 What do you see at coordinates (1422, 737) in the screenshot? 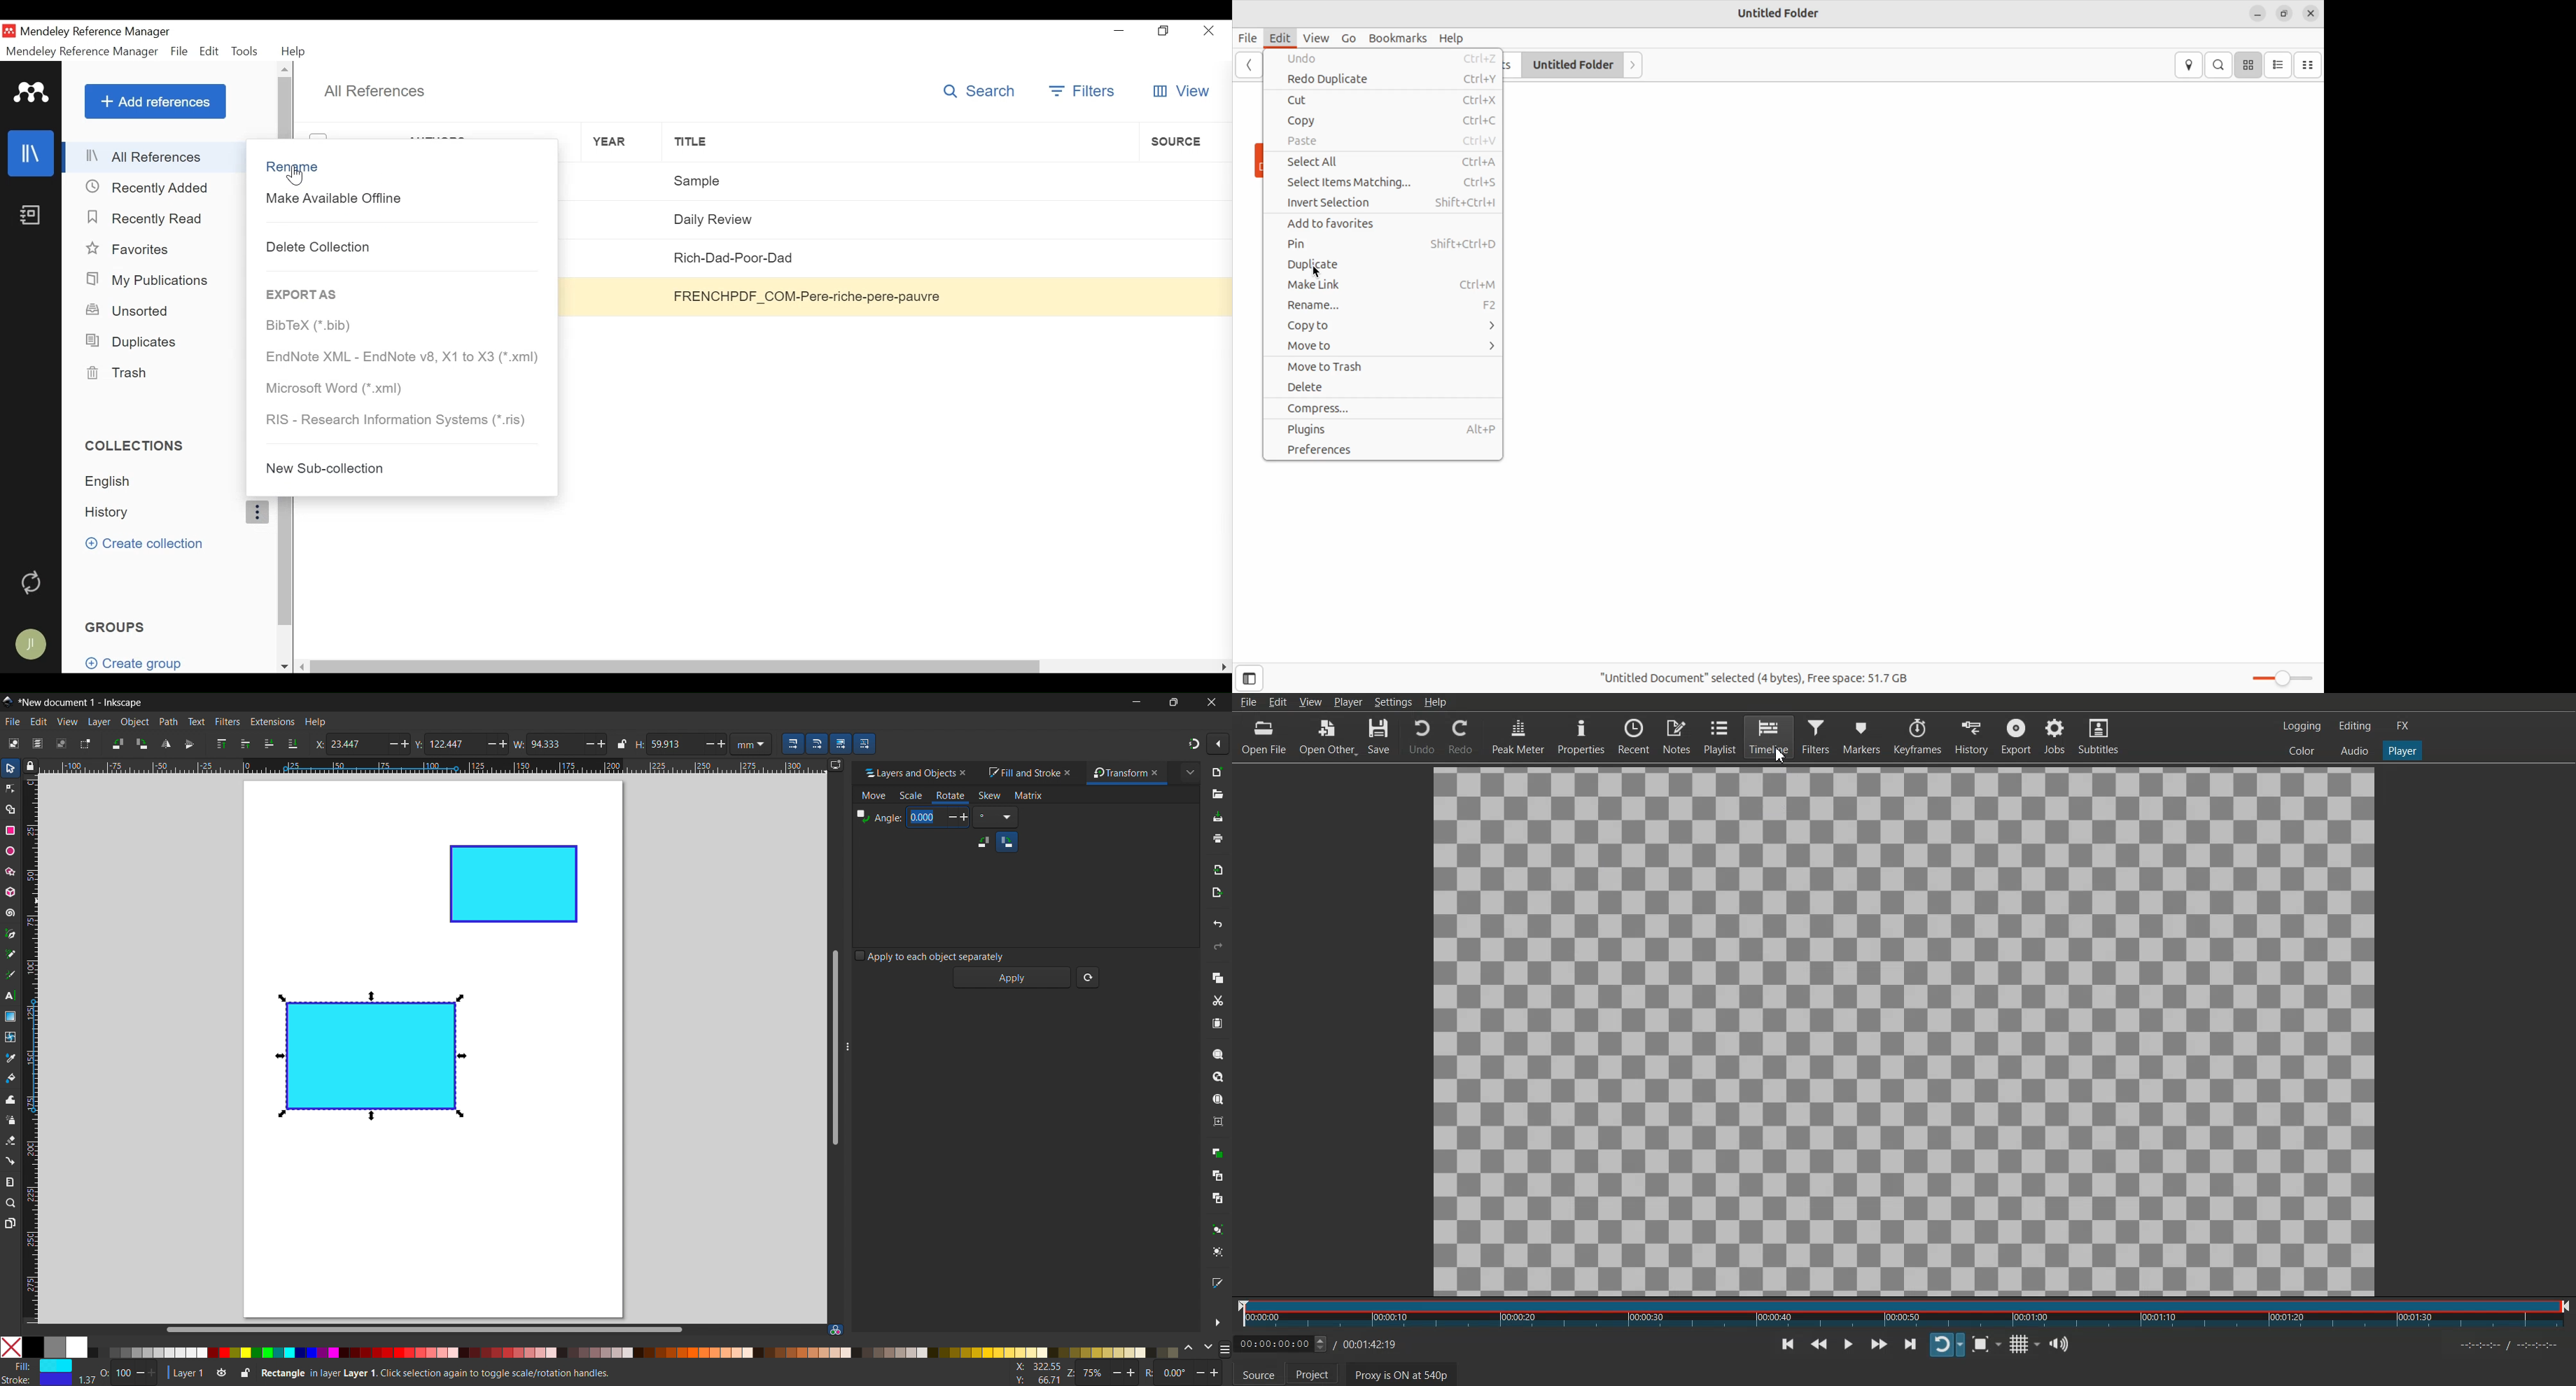
I see `Undo` at bounding box center [1422, 737].